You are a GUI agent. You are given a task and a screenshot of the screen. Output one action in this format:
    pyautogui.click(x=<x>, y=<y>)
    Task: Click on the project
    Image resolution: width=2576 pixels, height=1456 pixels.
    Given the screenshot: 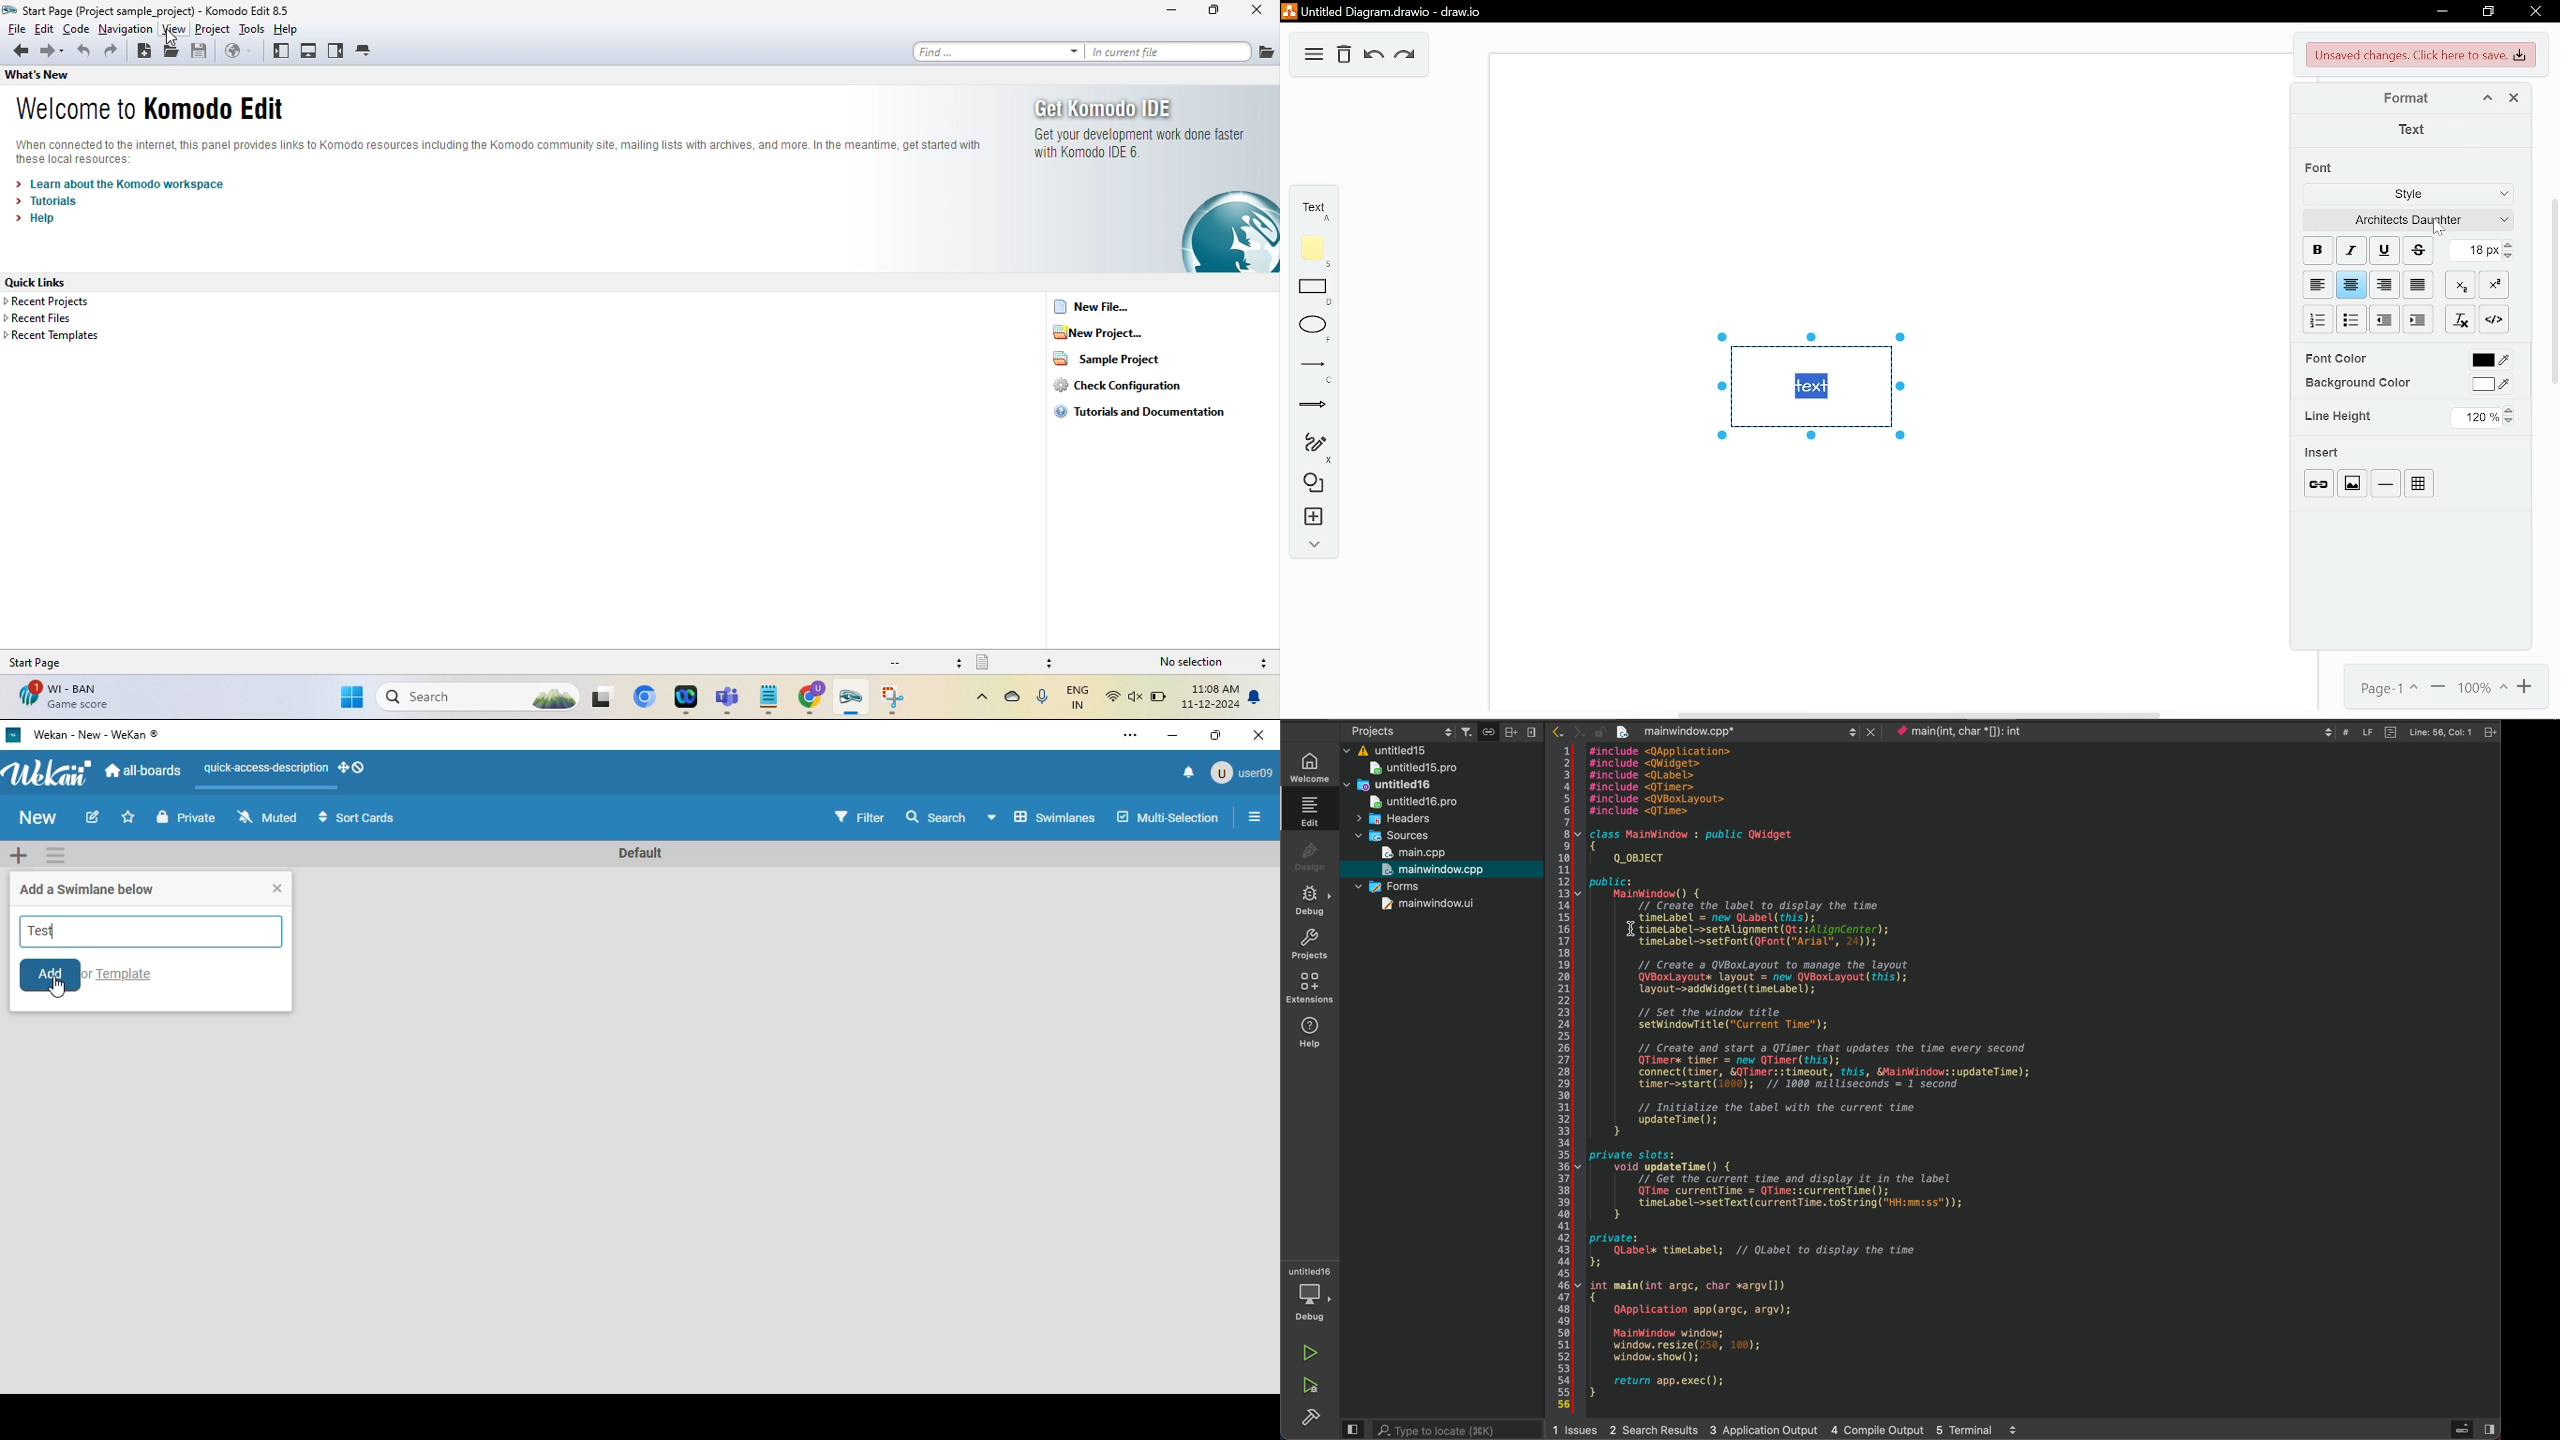 What is the action you would take?
    pyautogui.click(x=214, y=30)
    